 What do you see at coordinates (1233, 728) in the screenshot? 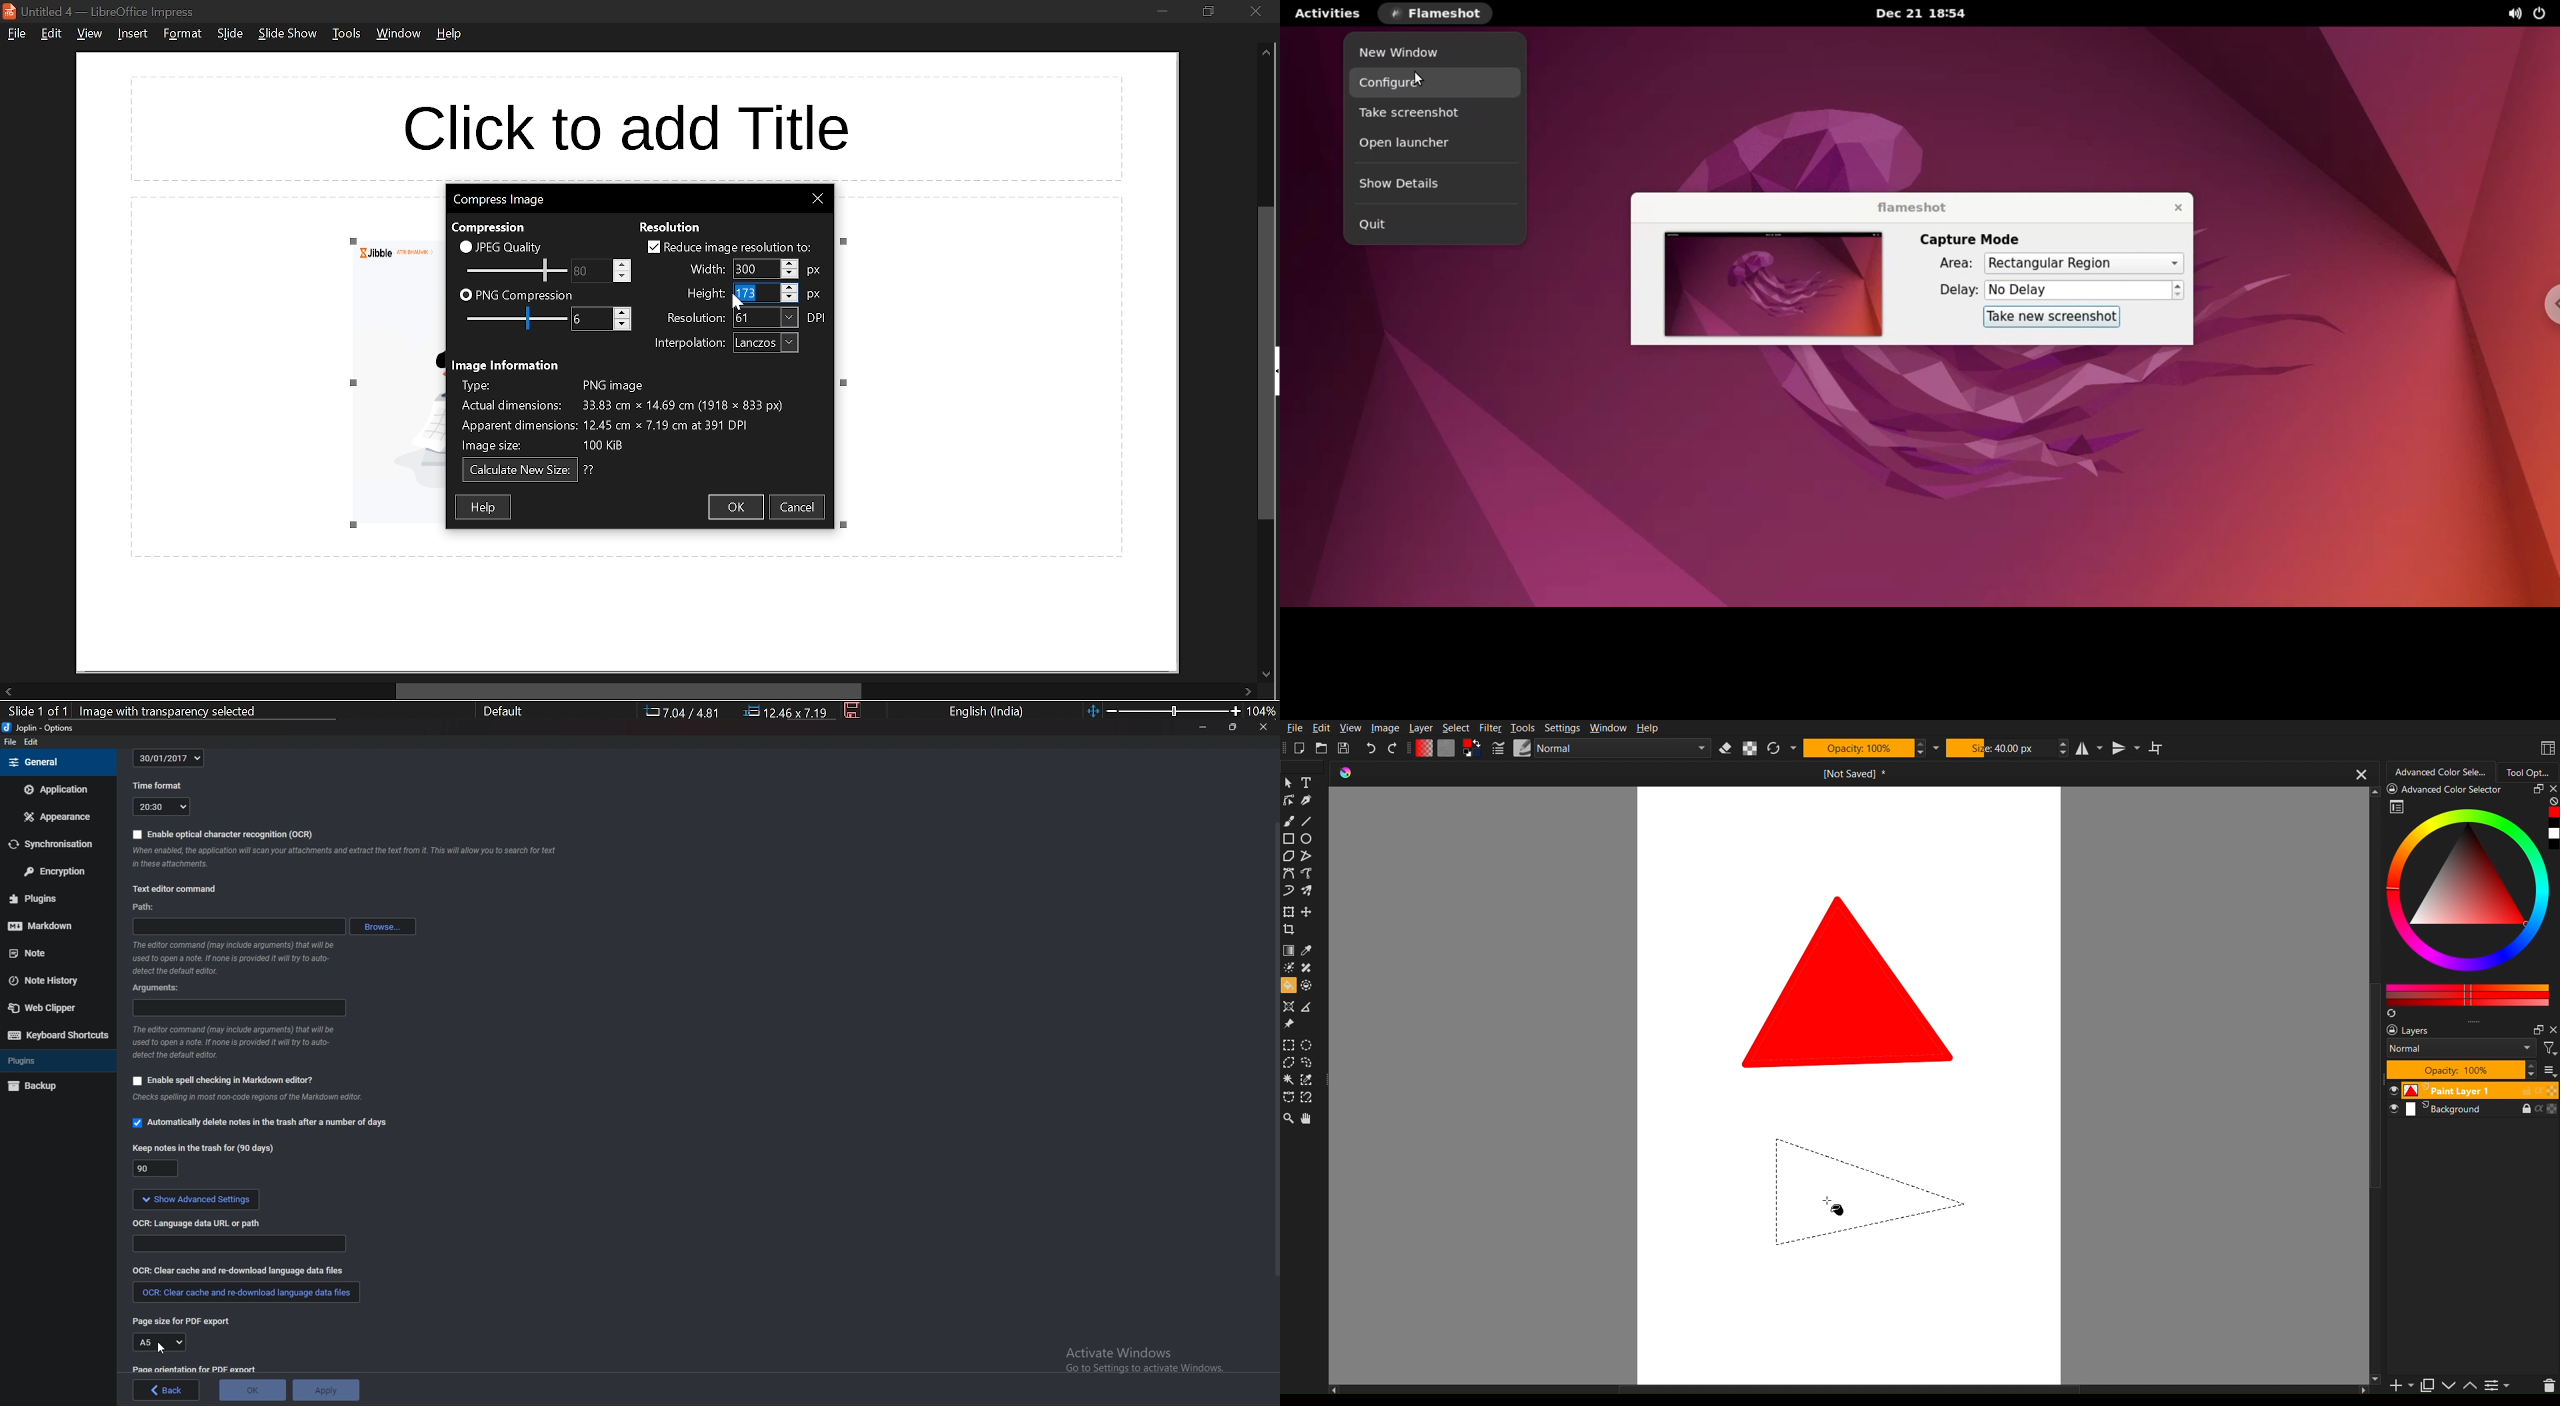
I see `Resize` at bounding box center [1233, 728].